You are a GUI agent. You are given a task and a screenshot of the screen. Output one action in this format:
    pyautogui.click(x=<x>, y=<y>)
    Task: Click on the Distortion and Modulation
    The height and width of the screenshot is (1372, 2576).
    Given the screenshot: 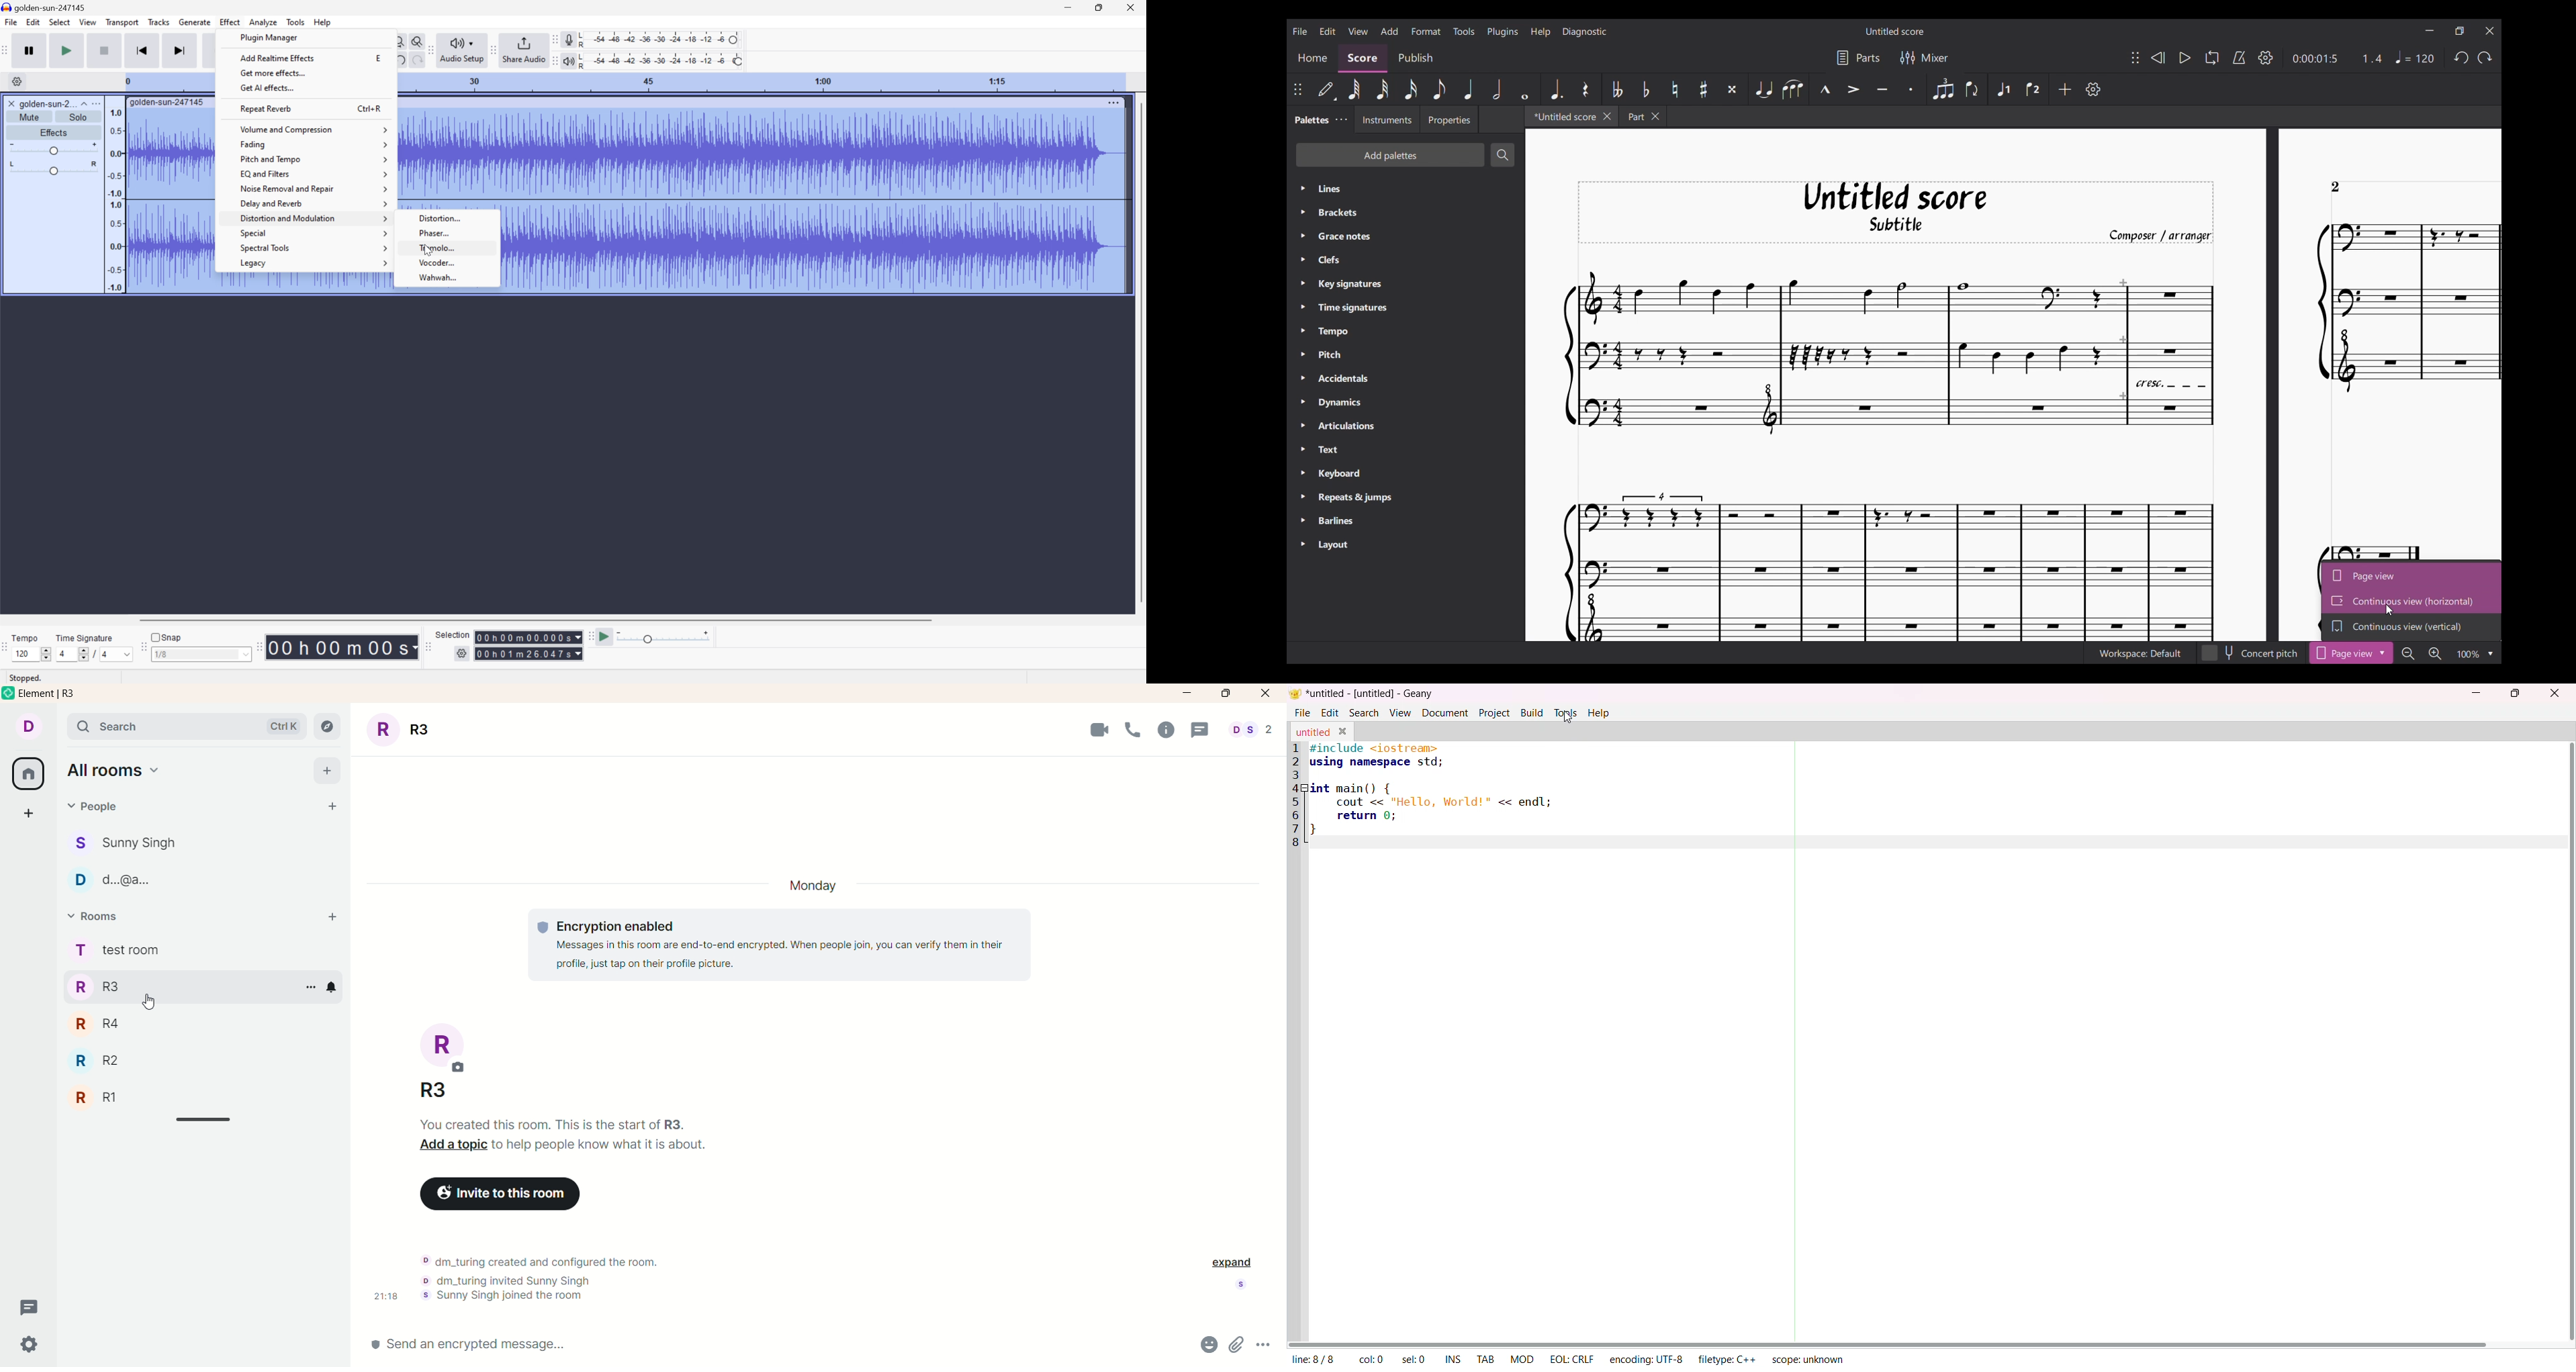 What is the action you would take?
    pyautogui.click(x=313, y=219)
    